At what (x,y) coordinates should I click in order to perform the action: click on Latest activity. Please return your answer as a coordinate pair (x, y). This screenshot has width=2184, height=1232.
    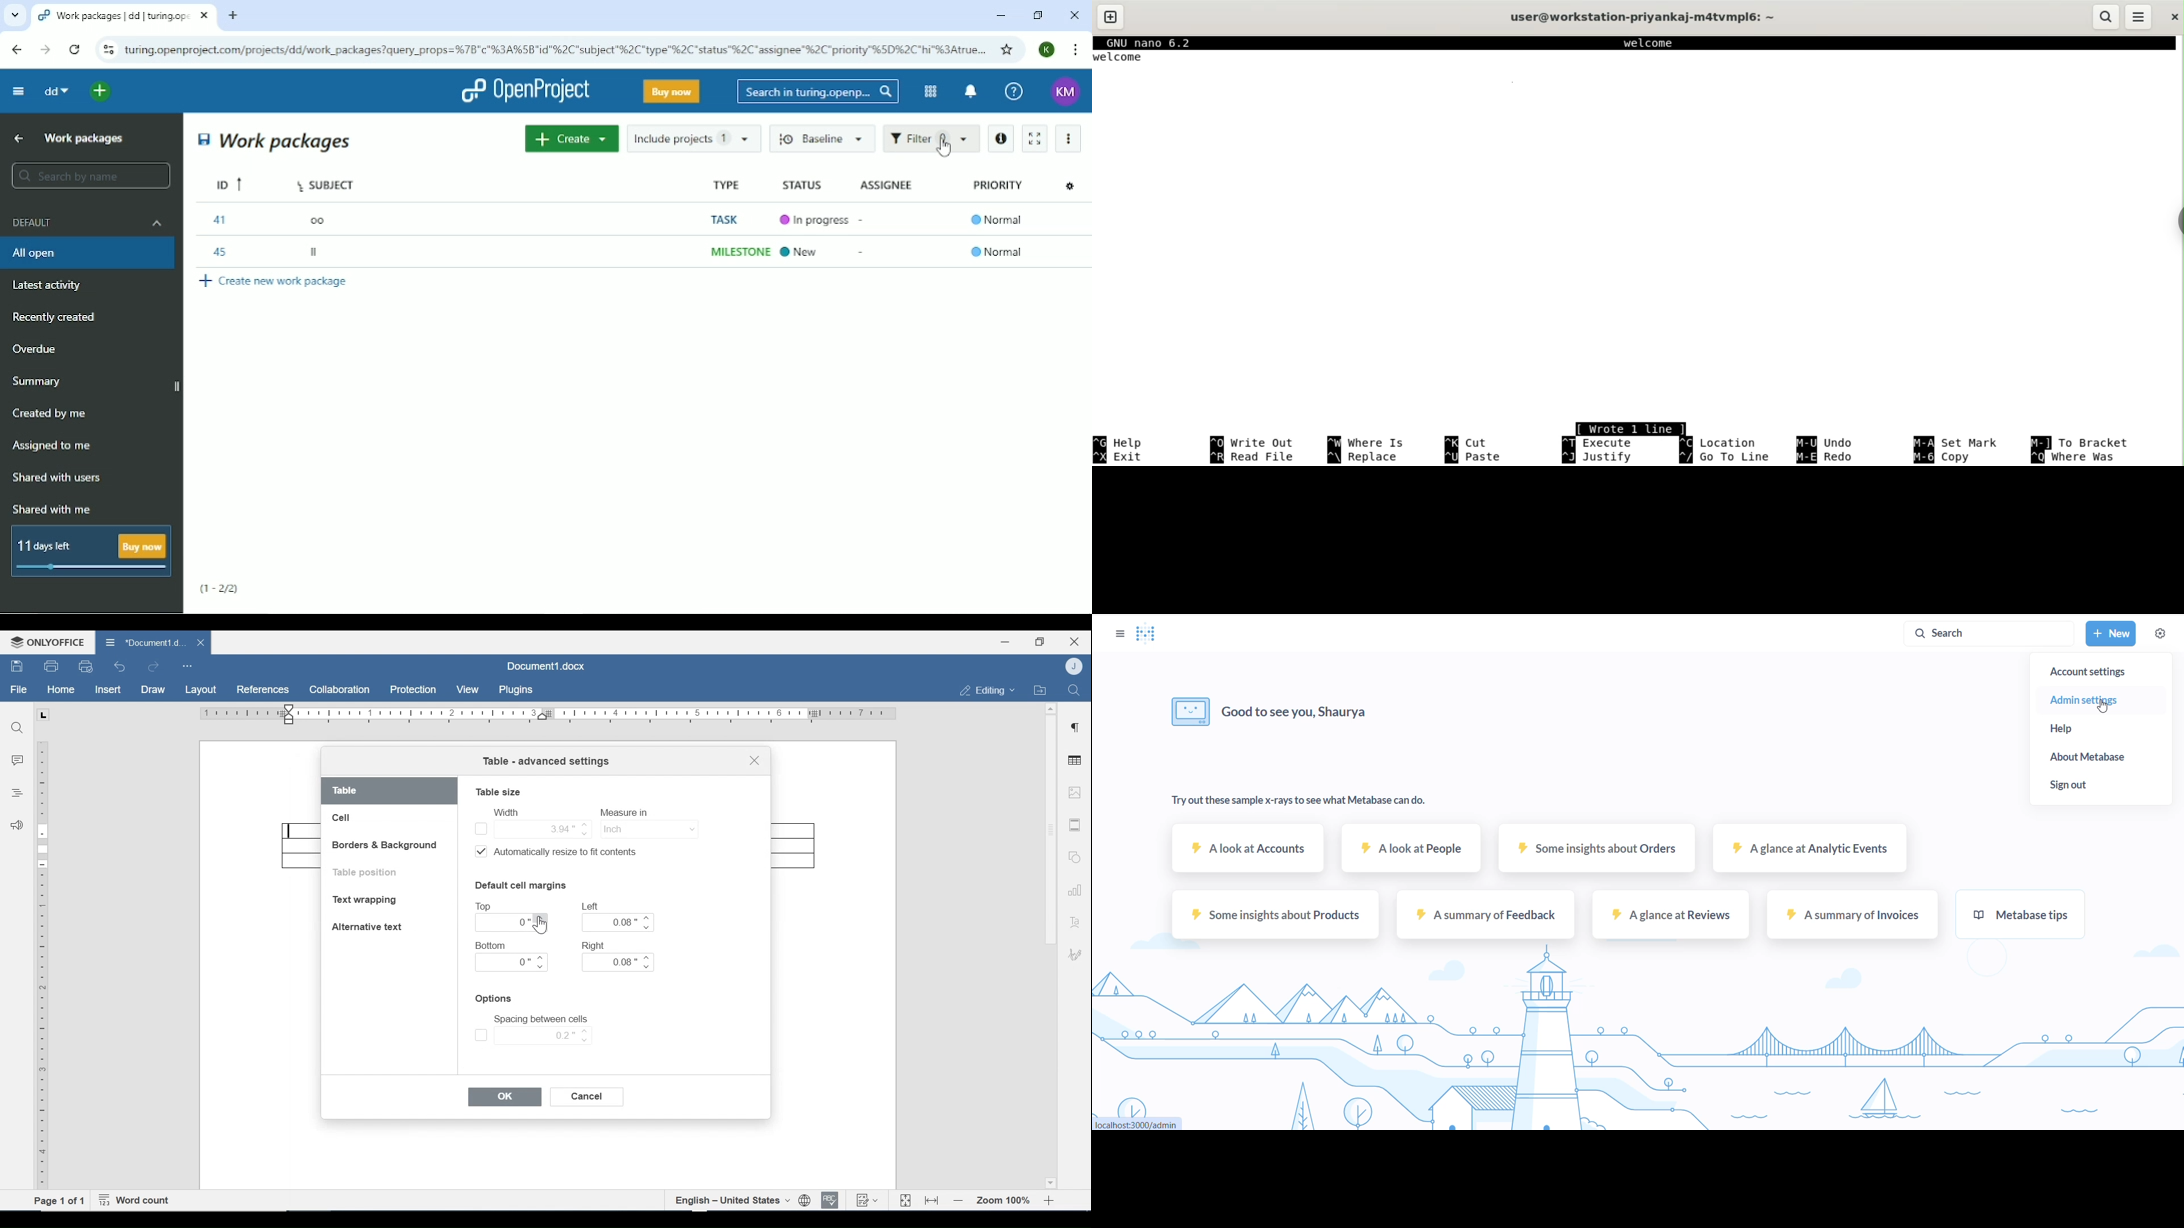
    Looking at the image, I should click on (53, 287).